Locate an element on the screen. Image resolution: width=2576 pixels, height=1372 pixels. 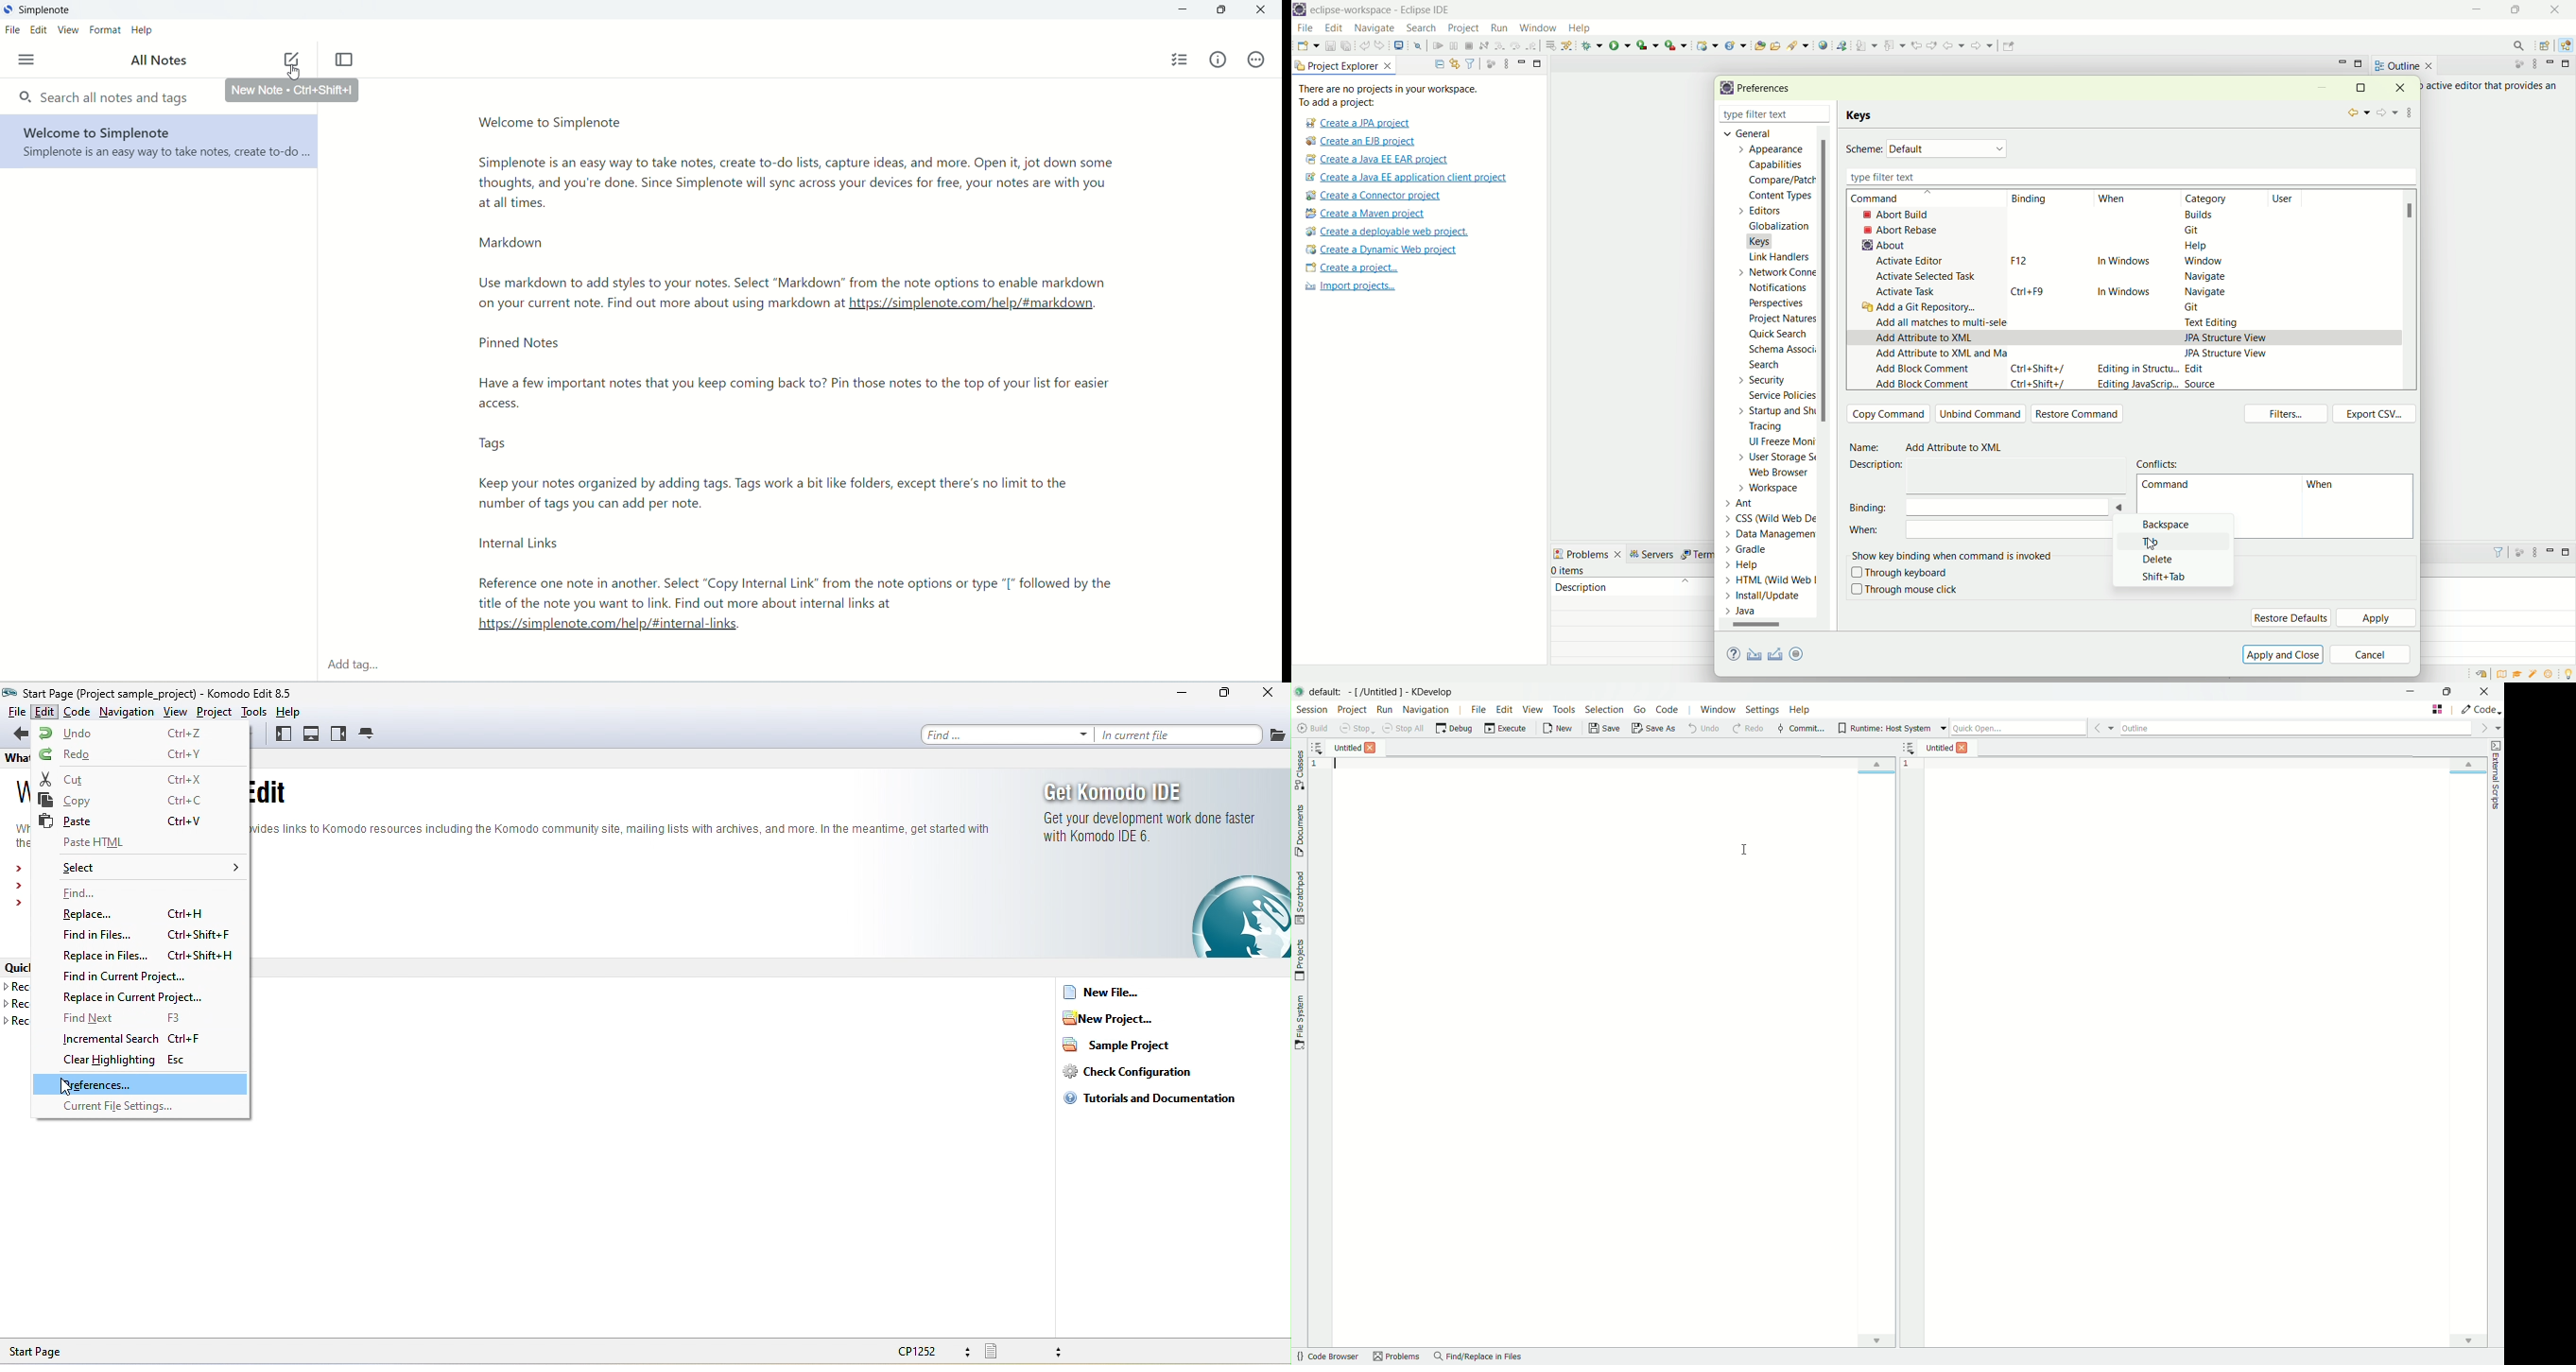
editors is located at coordinates (1768, 210).